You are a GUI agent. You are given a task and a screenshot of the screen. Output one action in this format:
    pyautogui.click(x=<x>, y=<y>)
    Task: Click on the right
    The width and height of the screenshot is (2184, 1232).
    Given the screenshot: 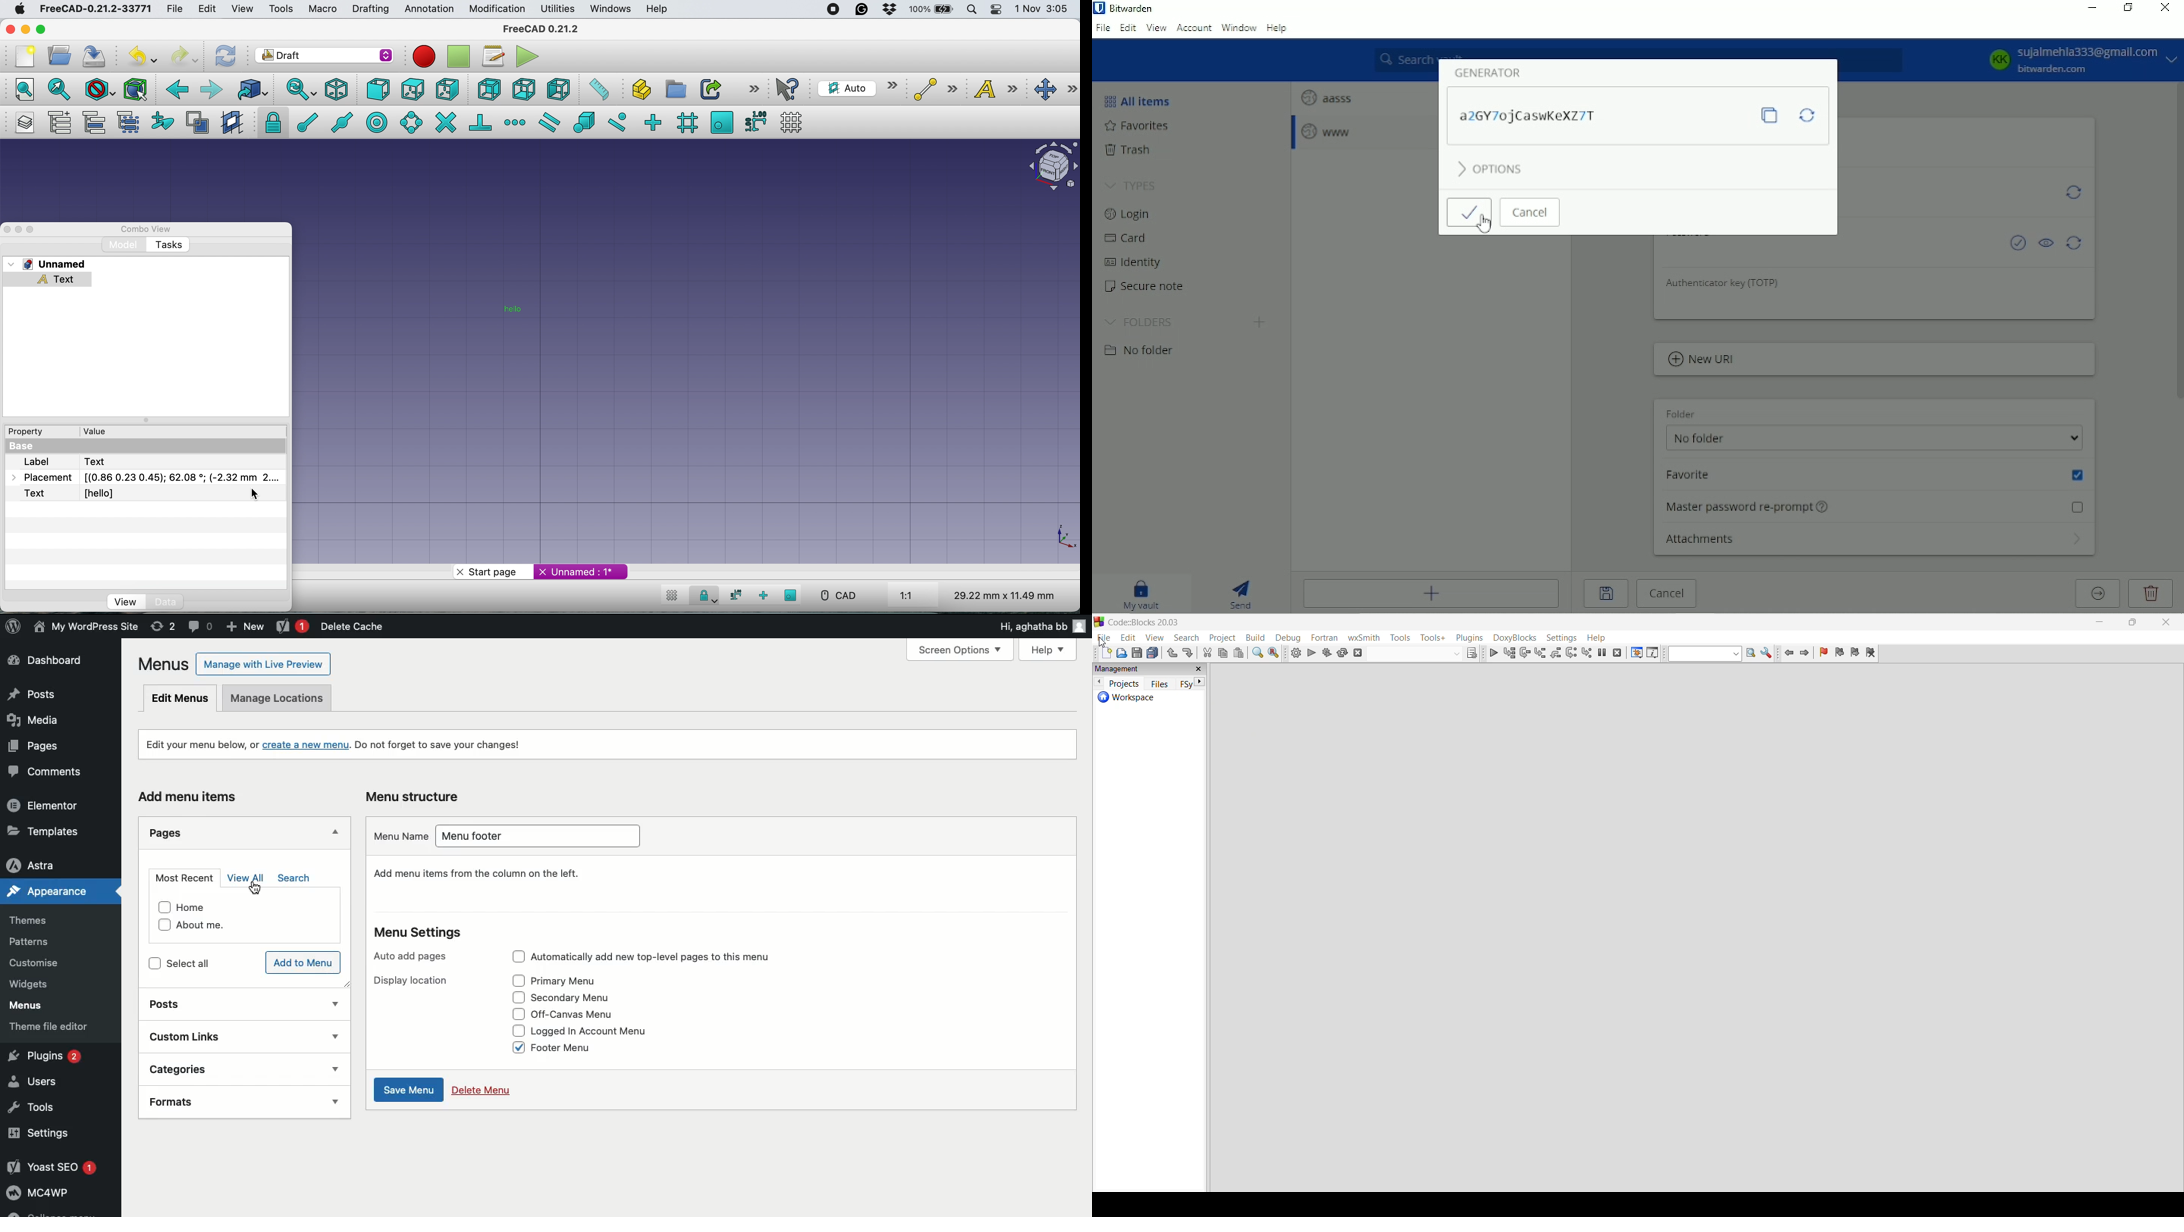 What is the action you would take?
    pyautogui.click(x=447, y=89)
    